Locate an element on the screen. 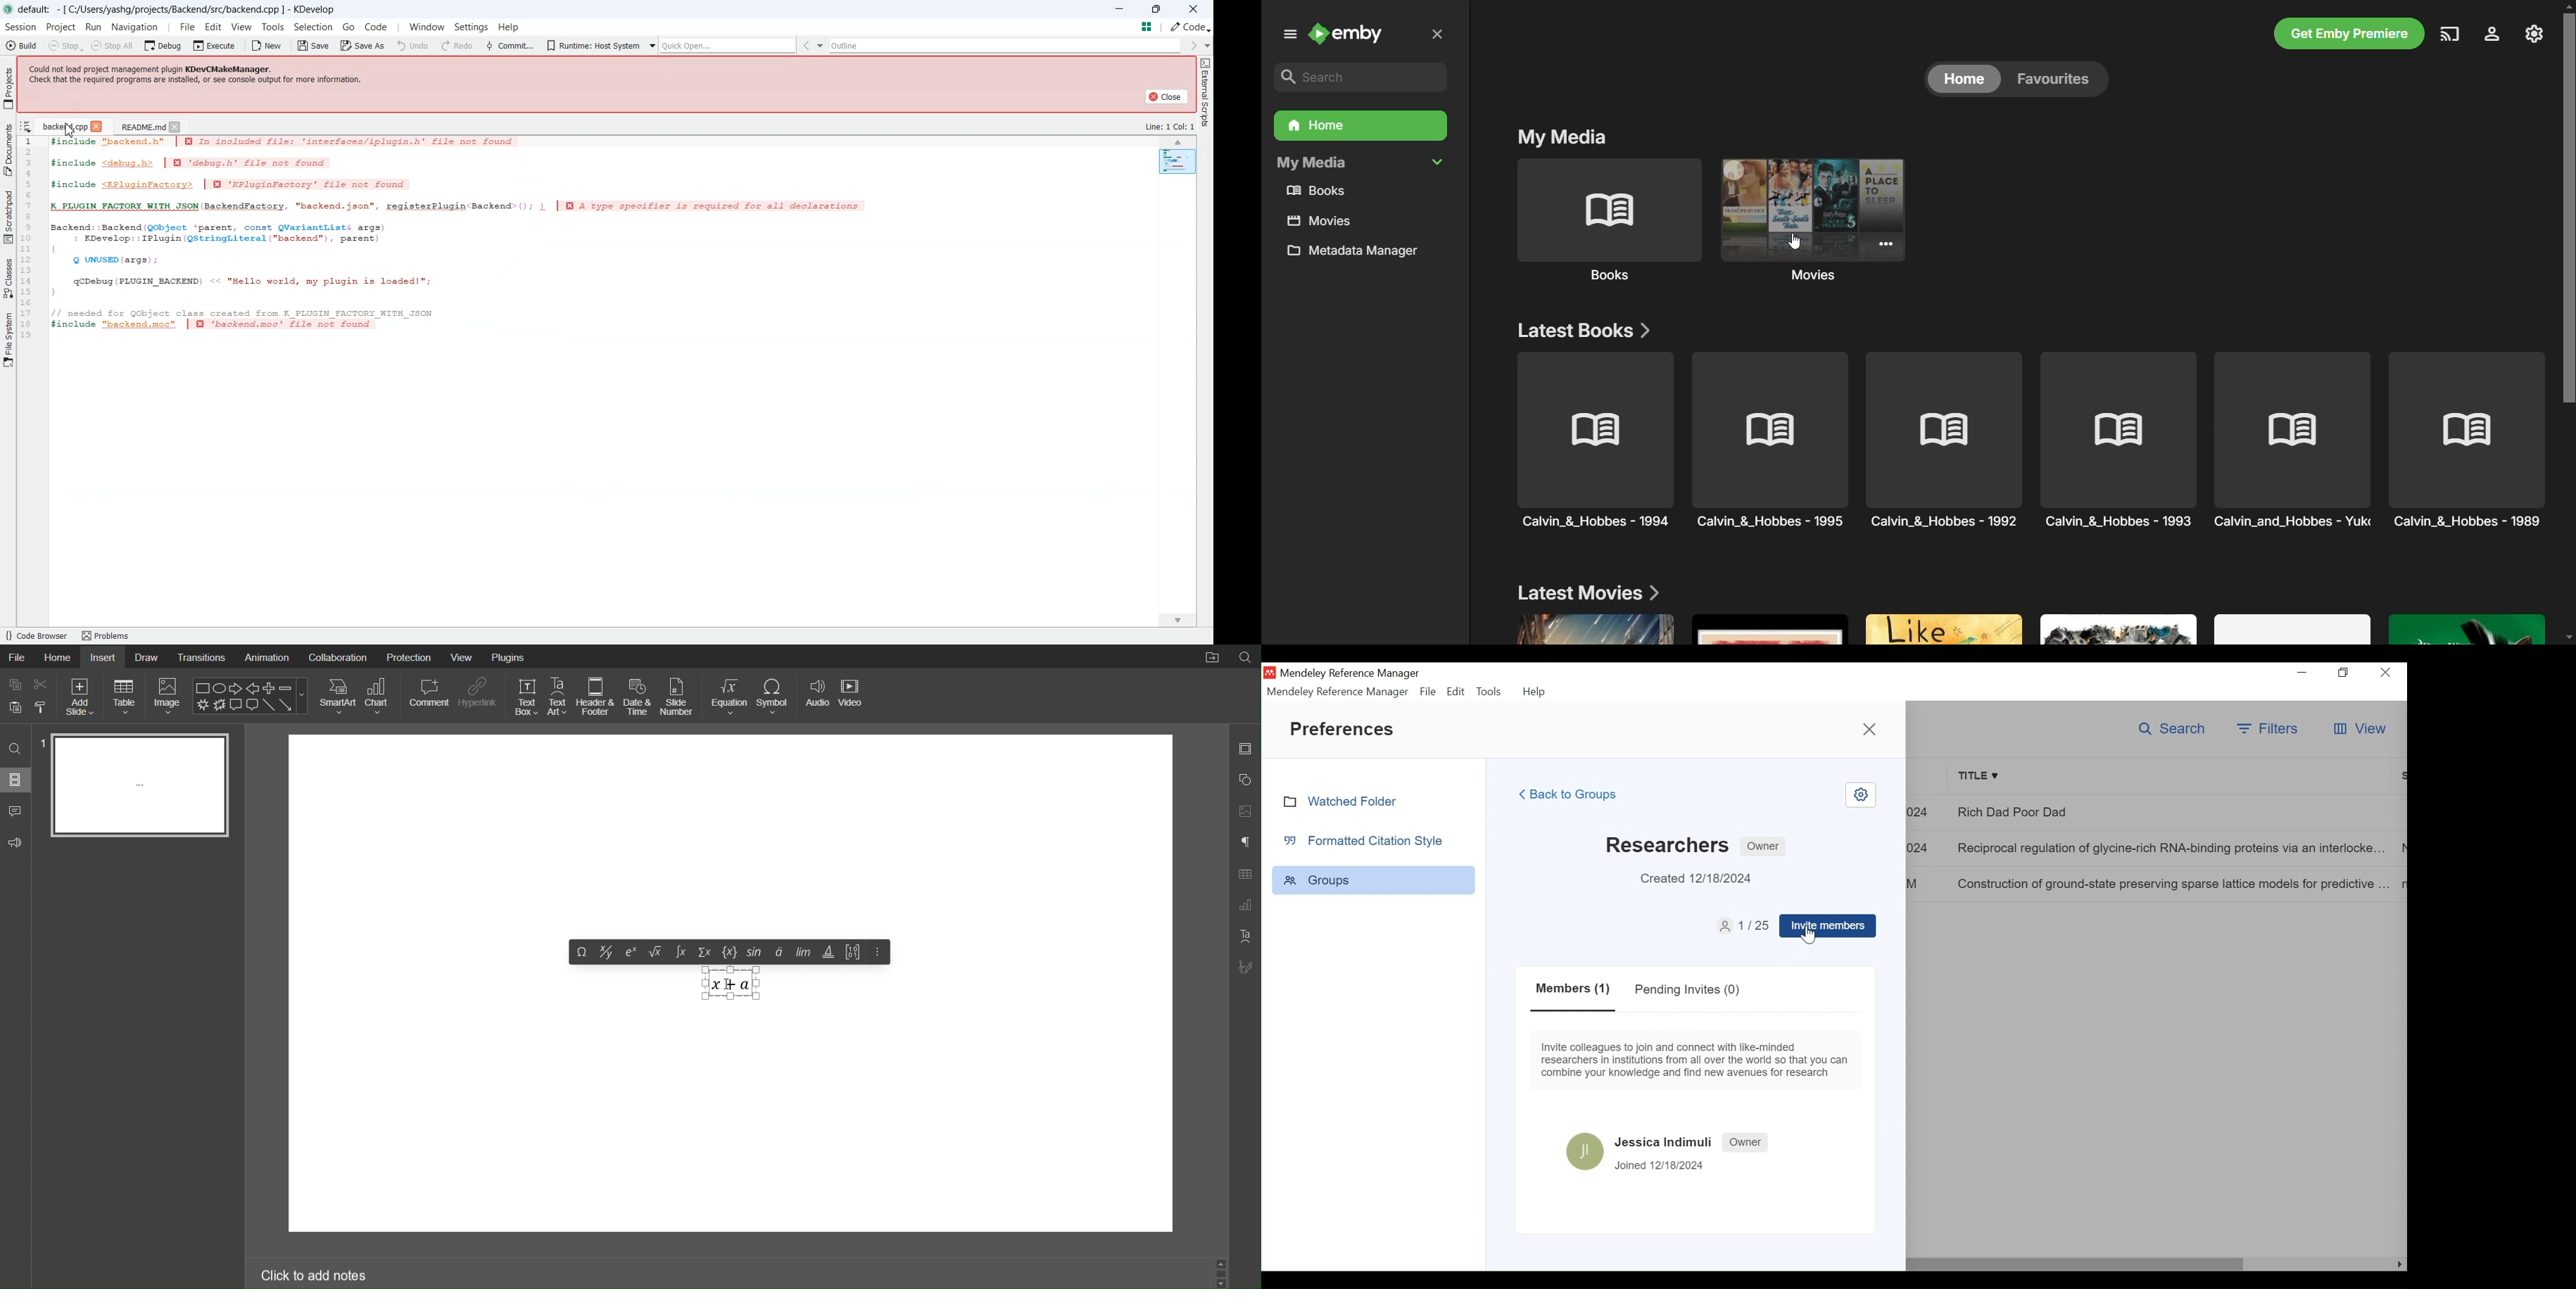 The height and width of the screenshot is (1316, 2576). Settings is located at coordinates (1860, 795).